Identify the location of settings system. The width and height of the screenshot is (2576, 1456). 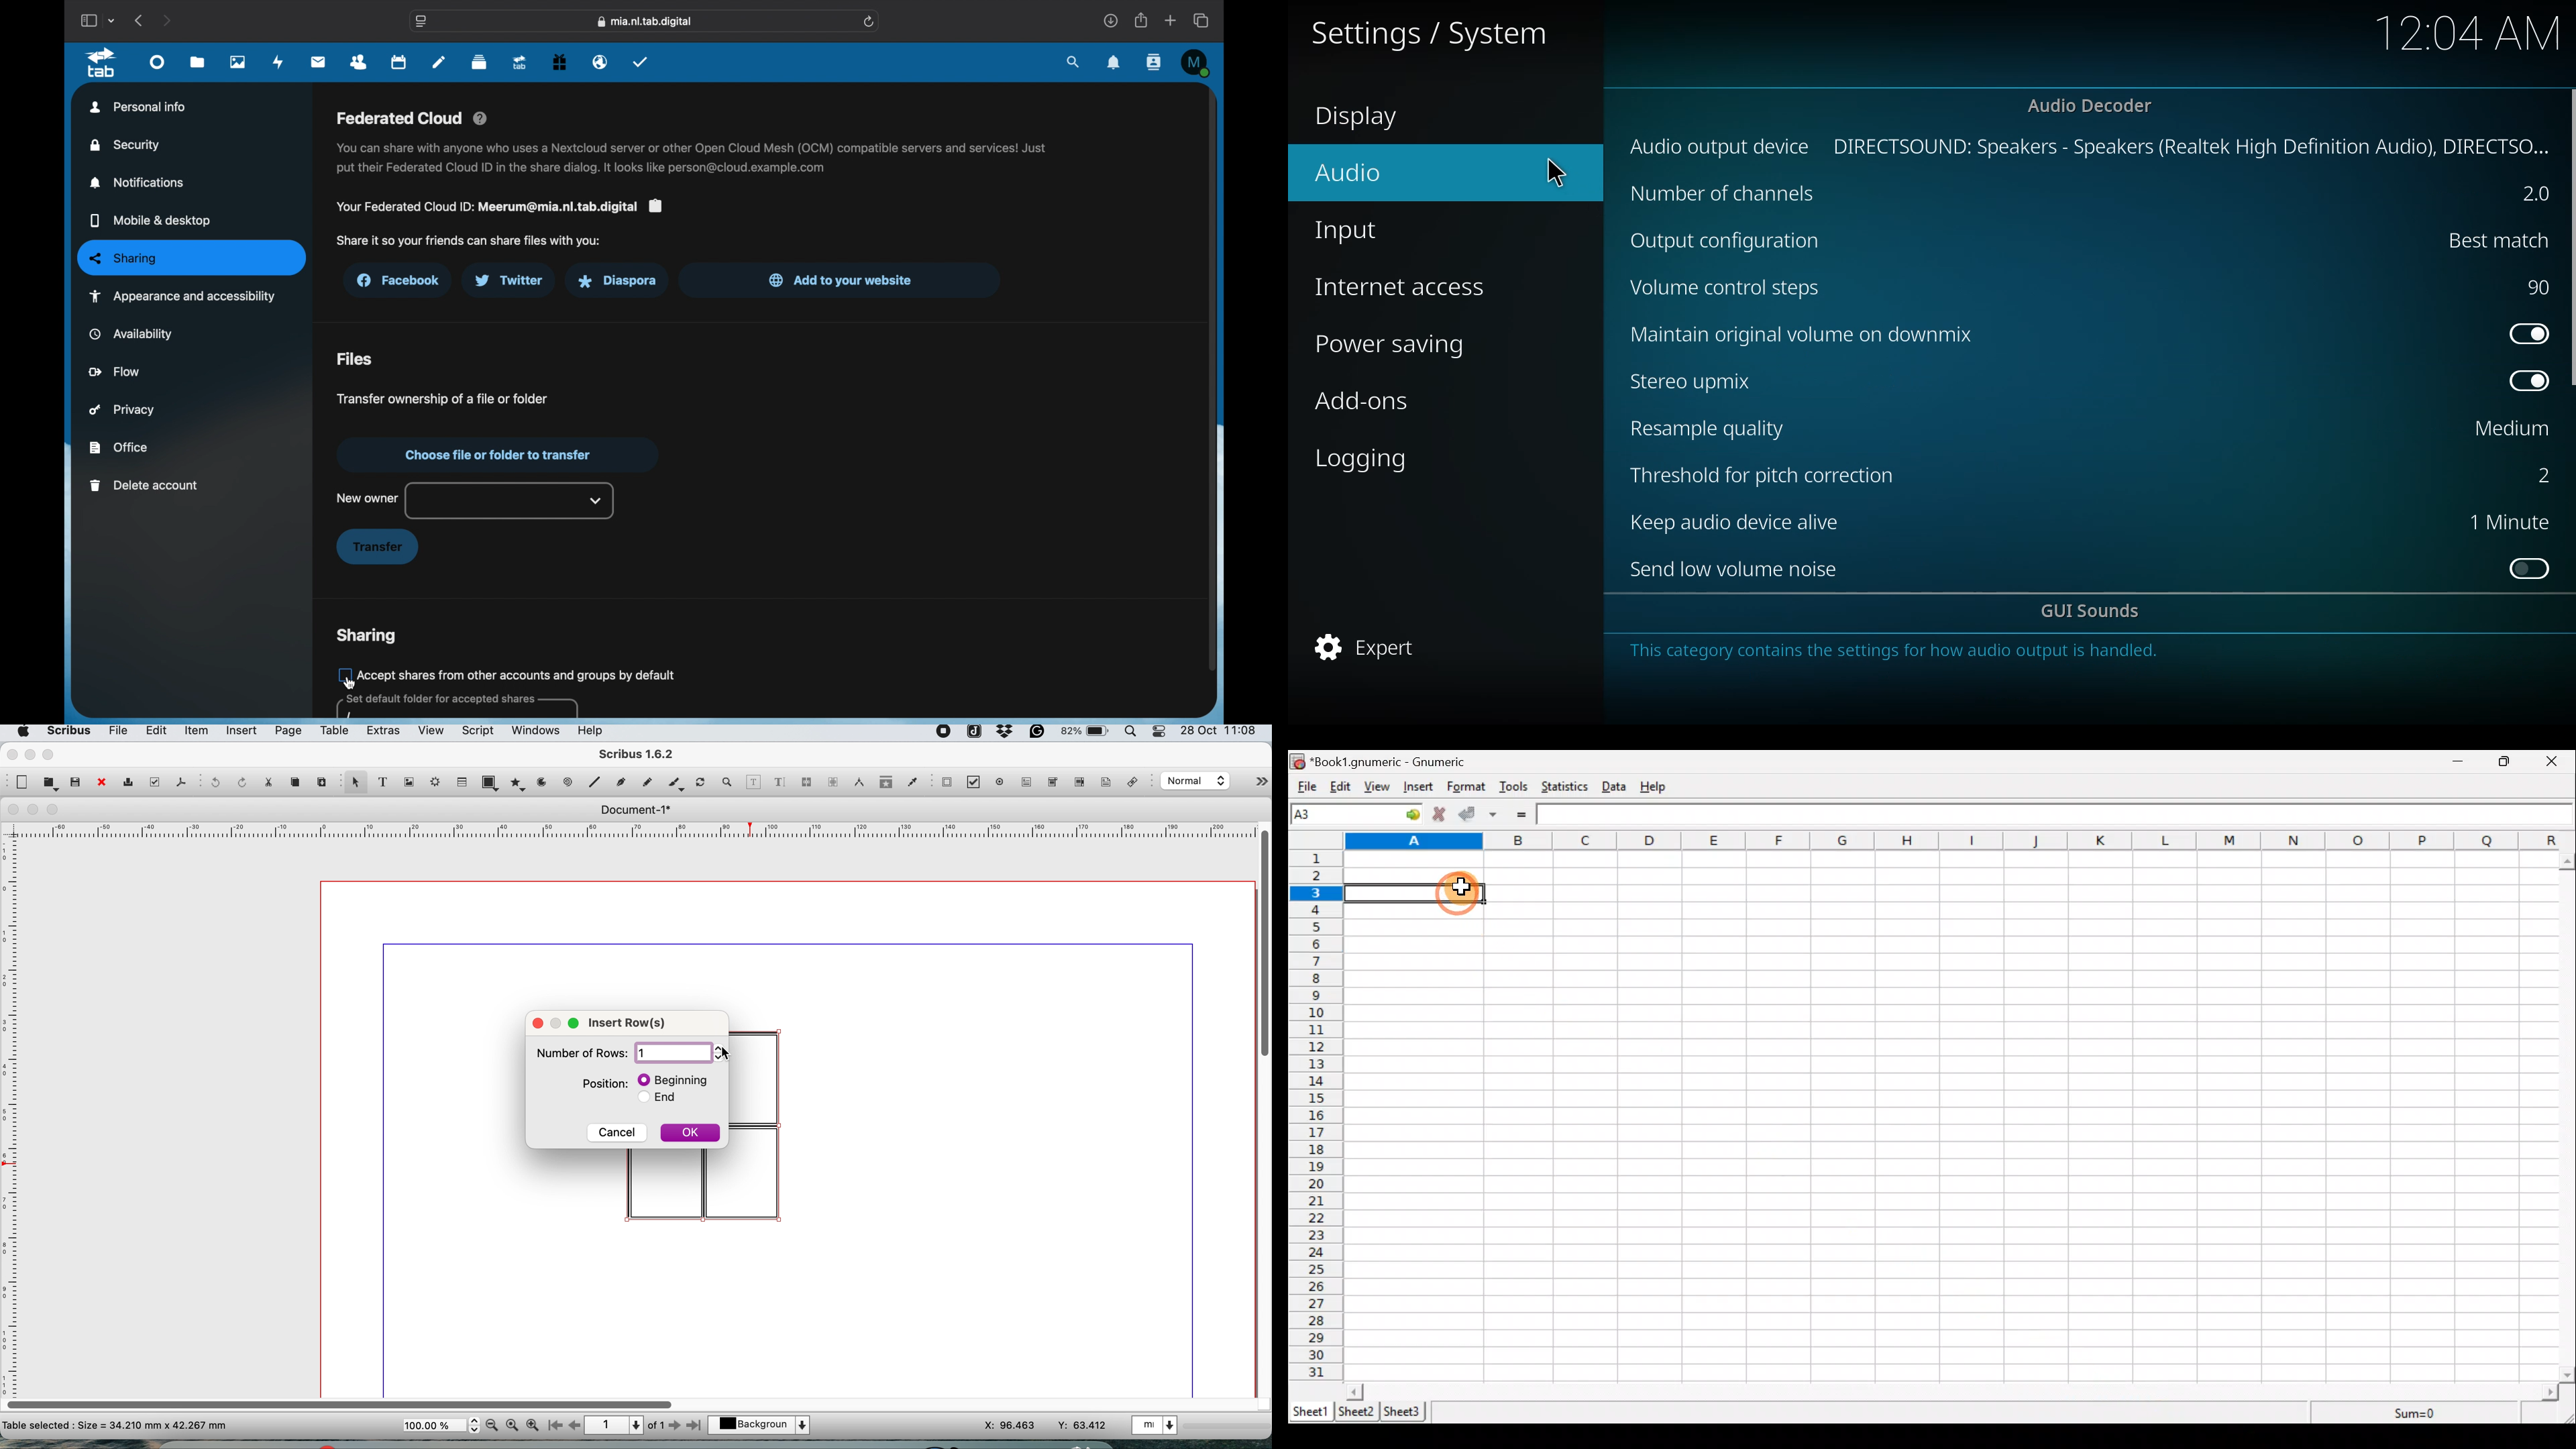
(1434, 33).